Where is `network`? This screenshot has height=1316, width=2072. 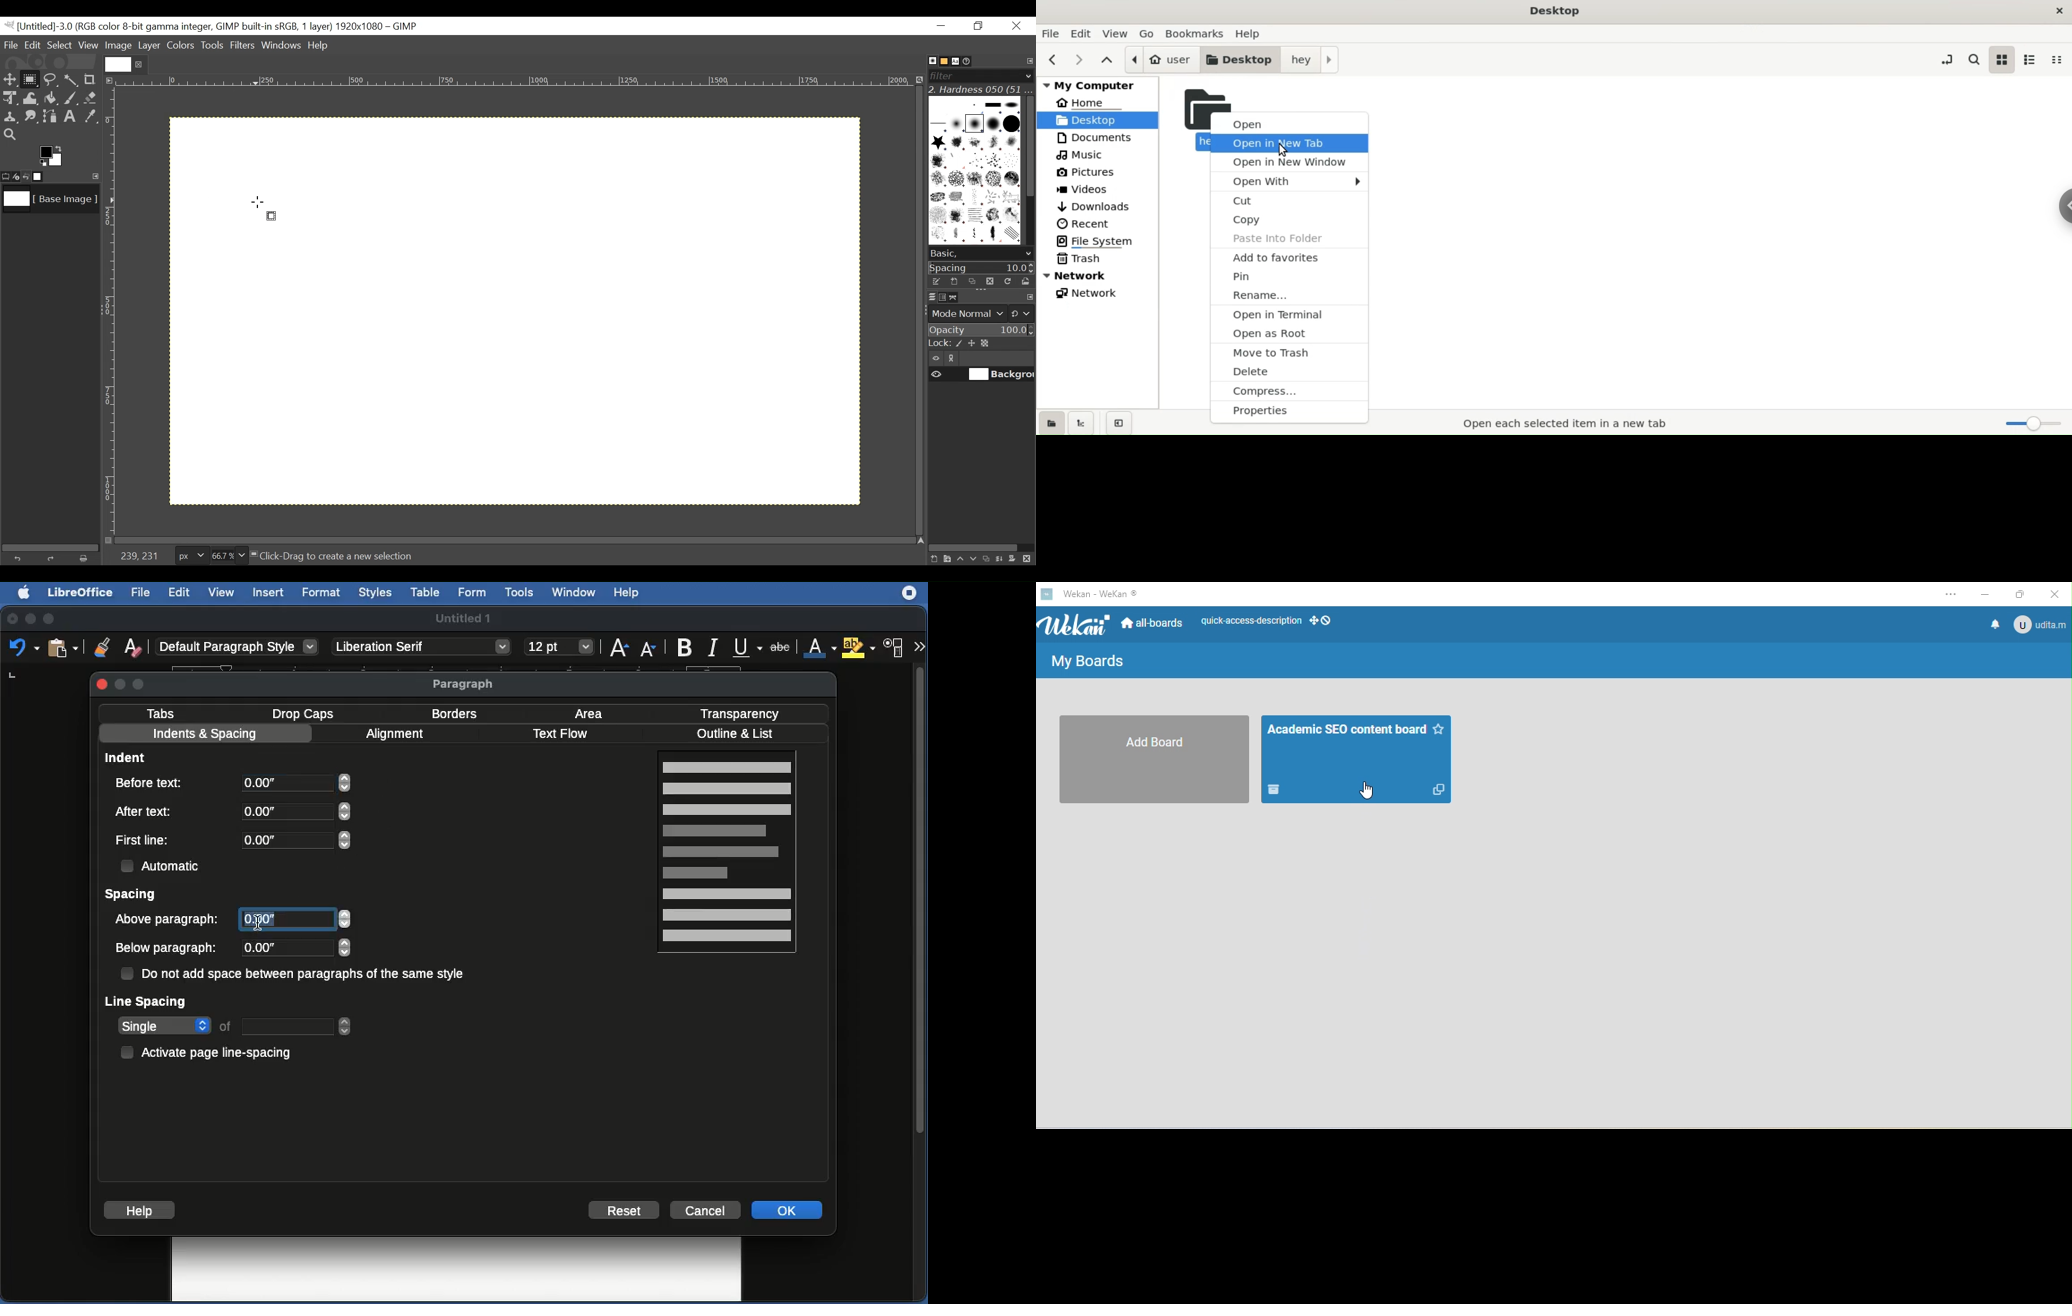
network is located at coordinates (1099, 277).